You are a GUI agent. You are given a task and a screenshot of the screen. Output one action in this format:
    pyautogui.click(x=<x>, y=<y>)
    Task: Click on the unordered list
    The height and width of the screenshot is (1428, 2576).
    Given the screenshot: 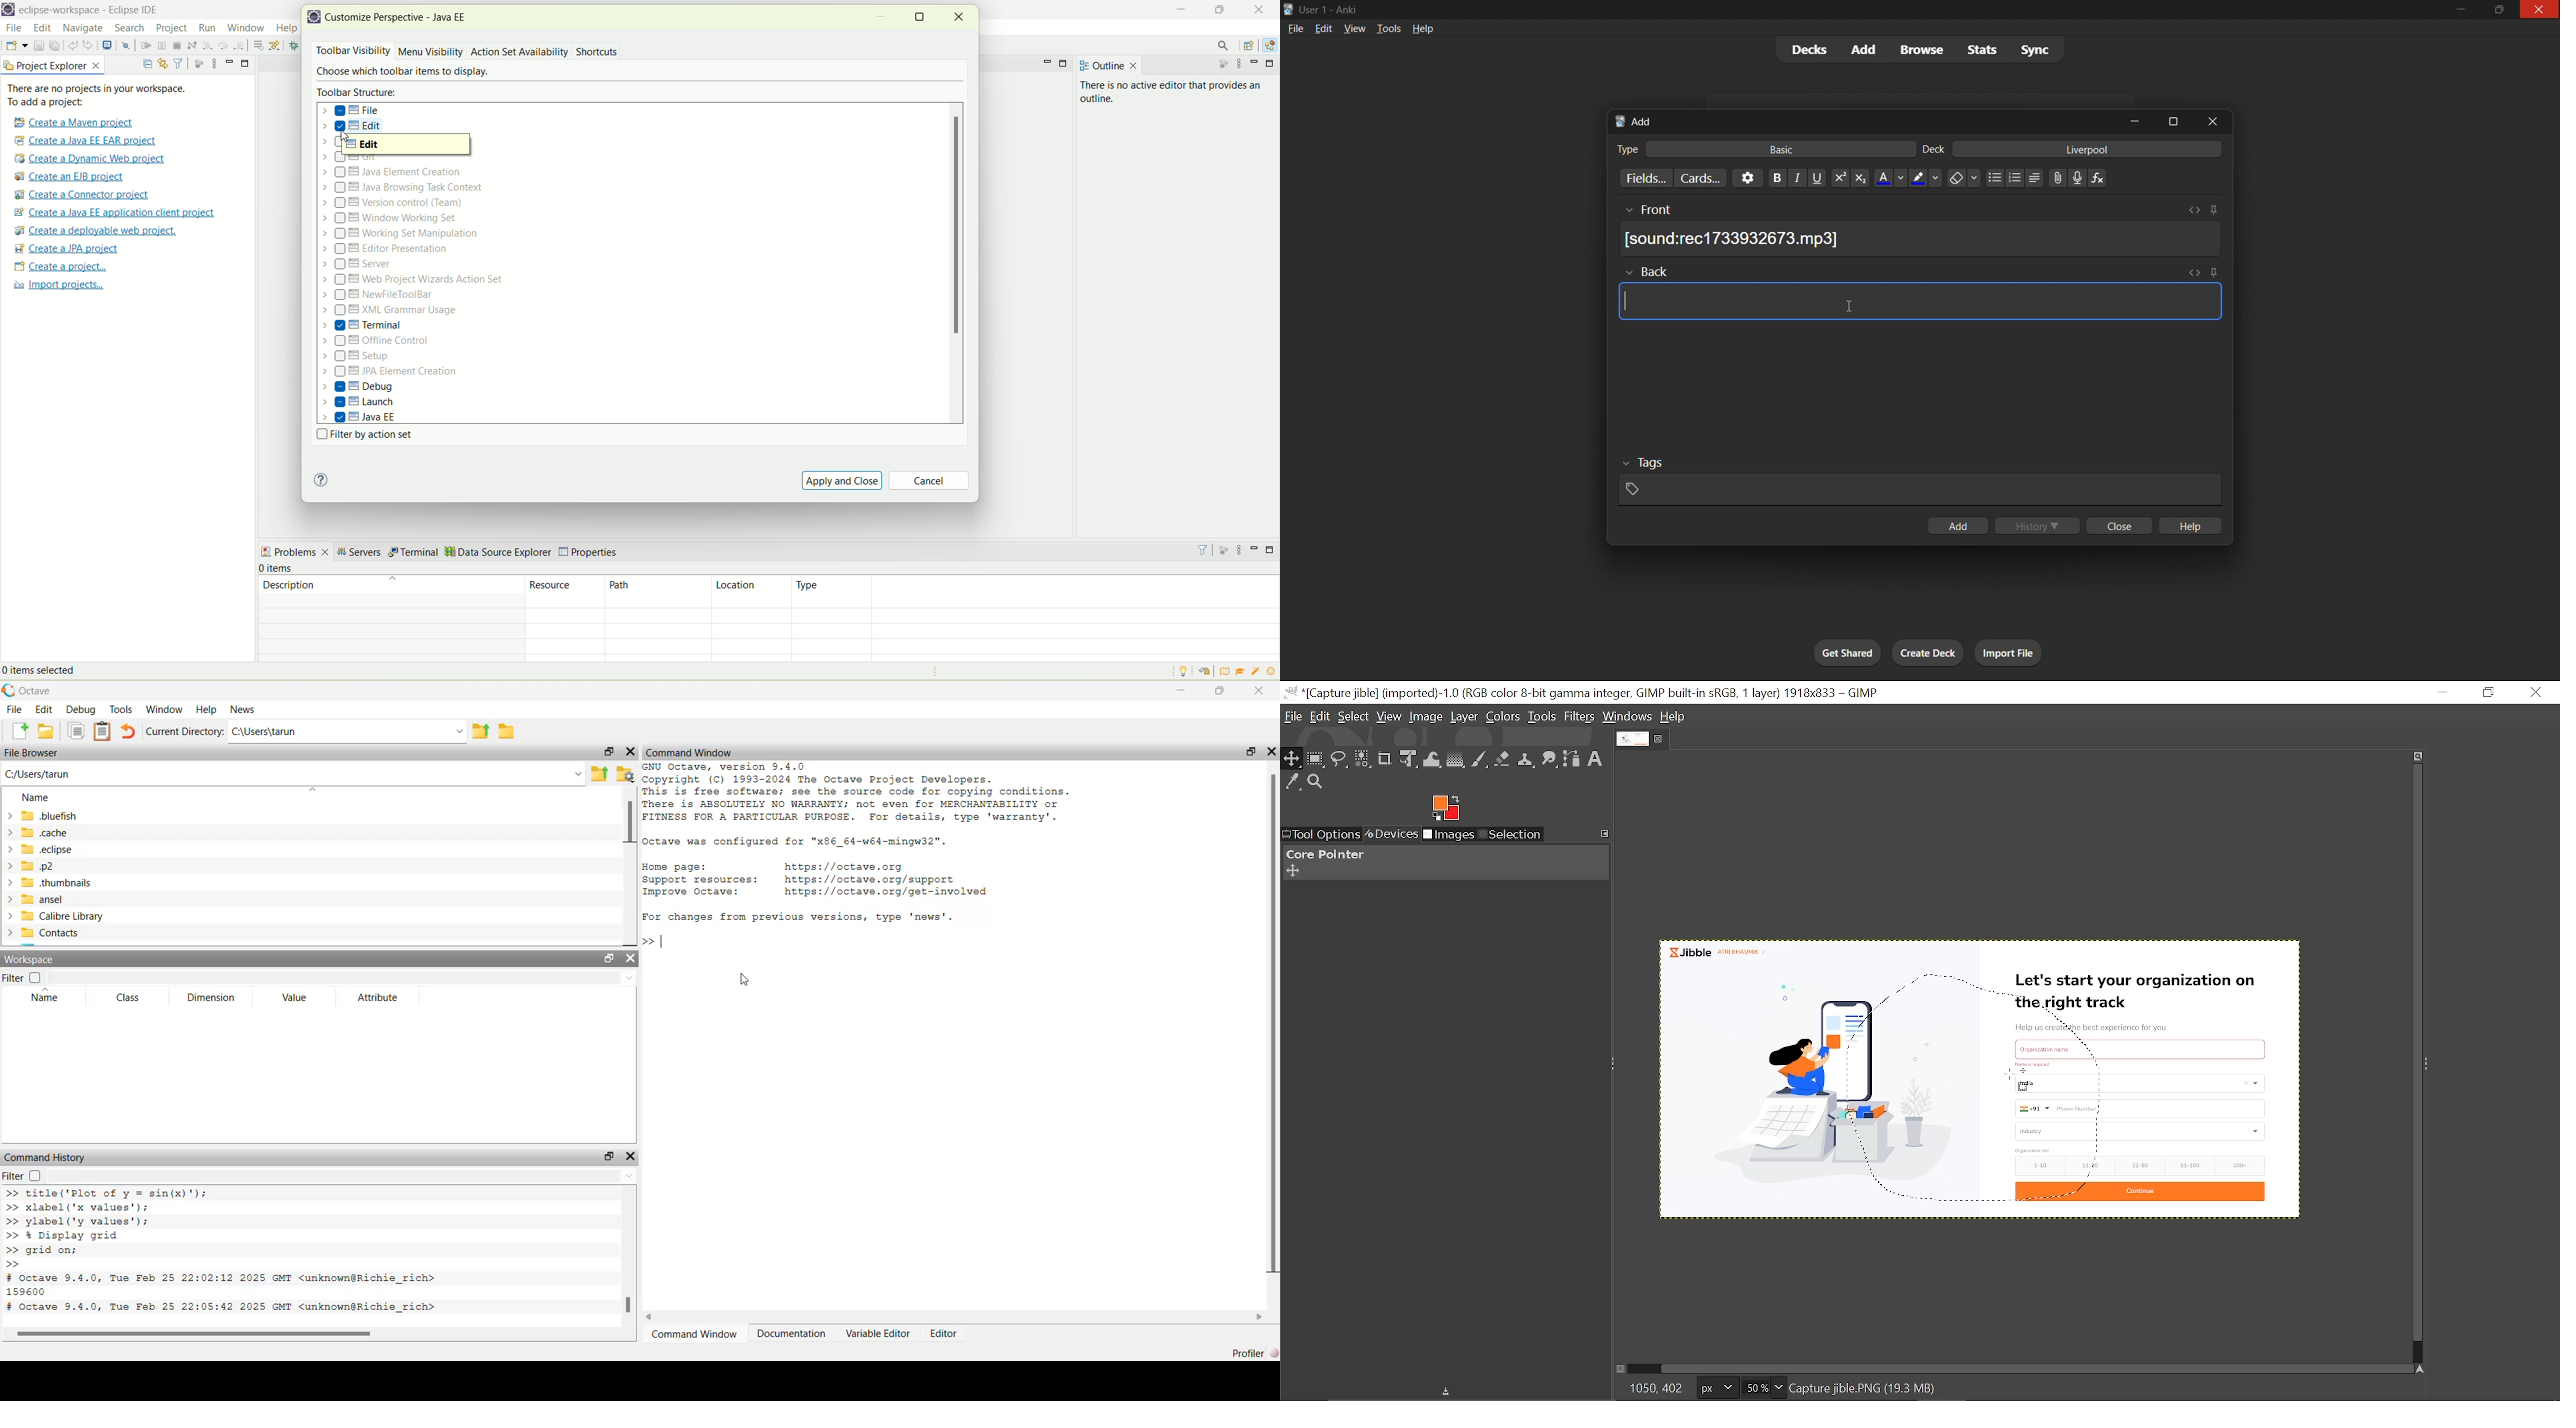 What is the action you would take?
    pyautogui.click(x=1992, y=177)
    